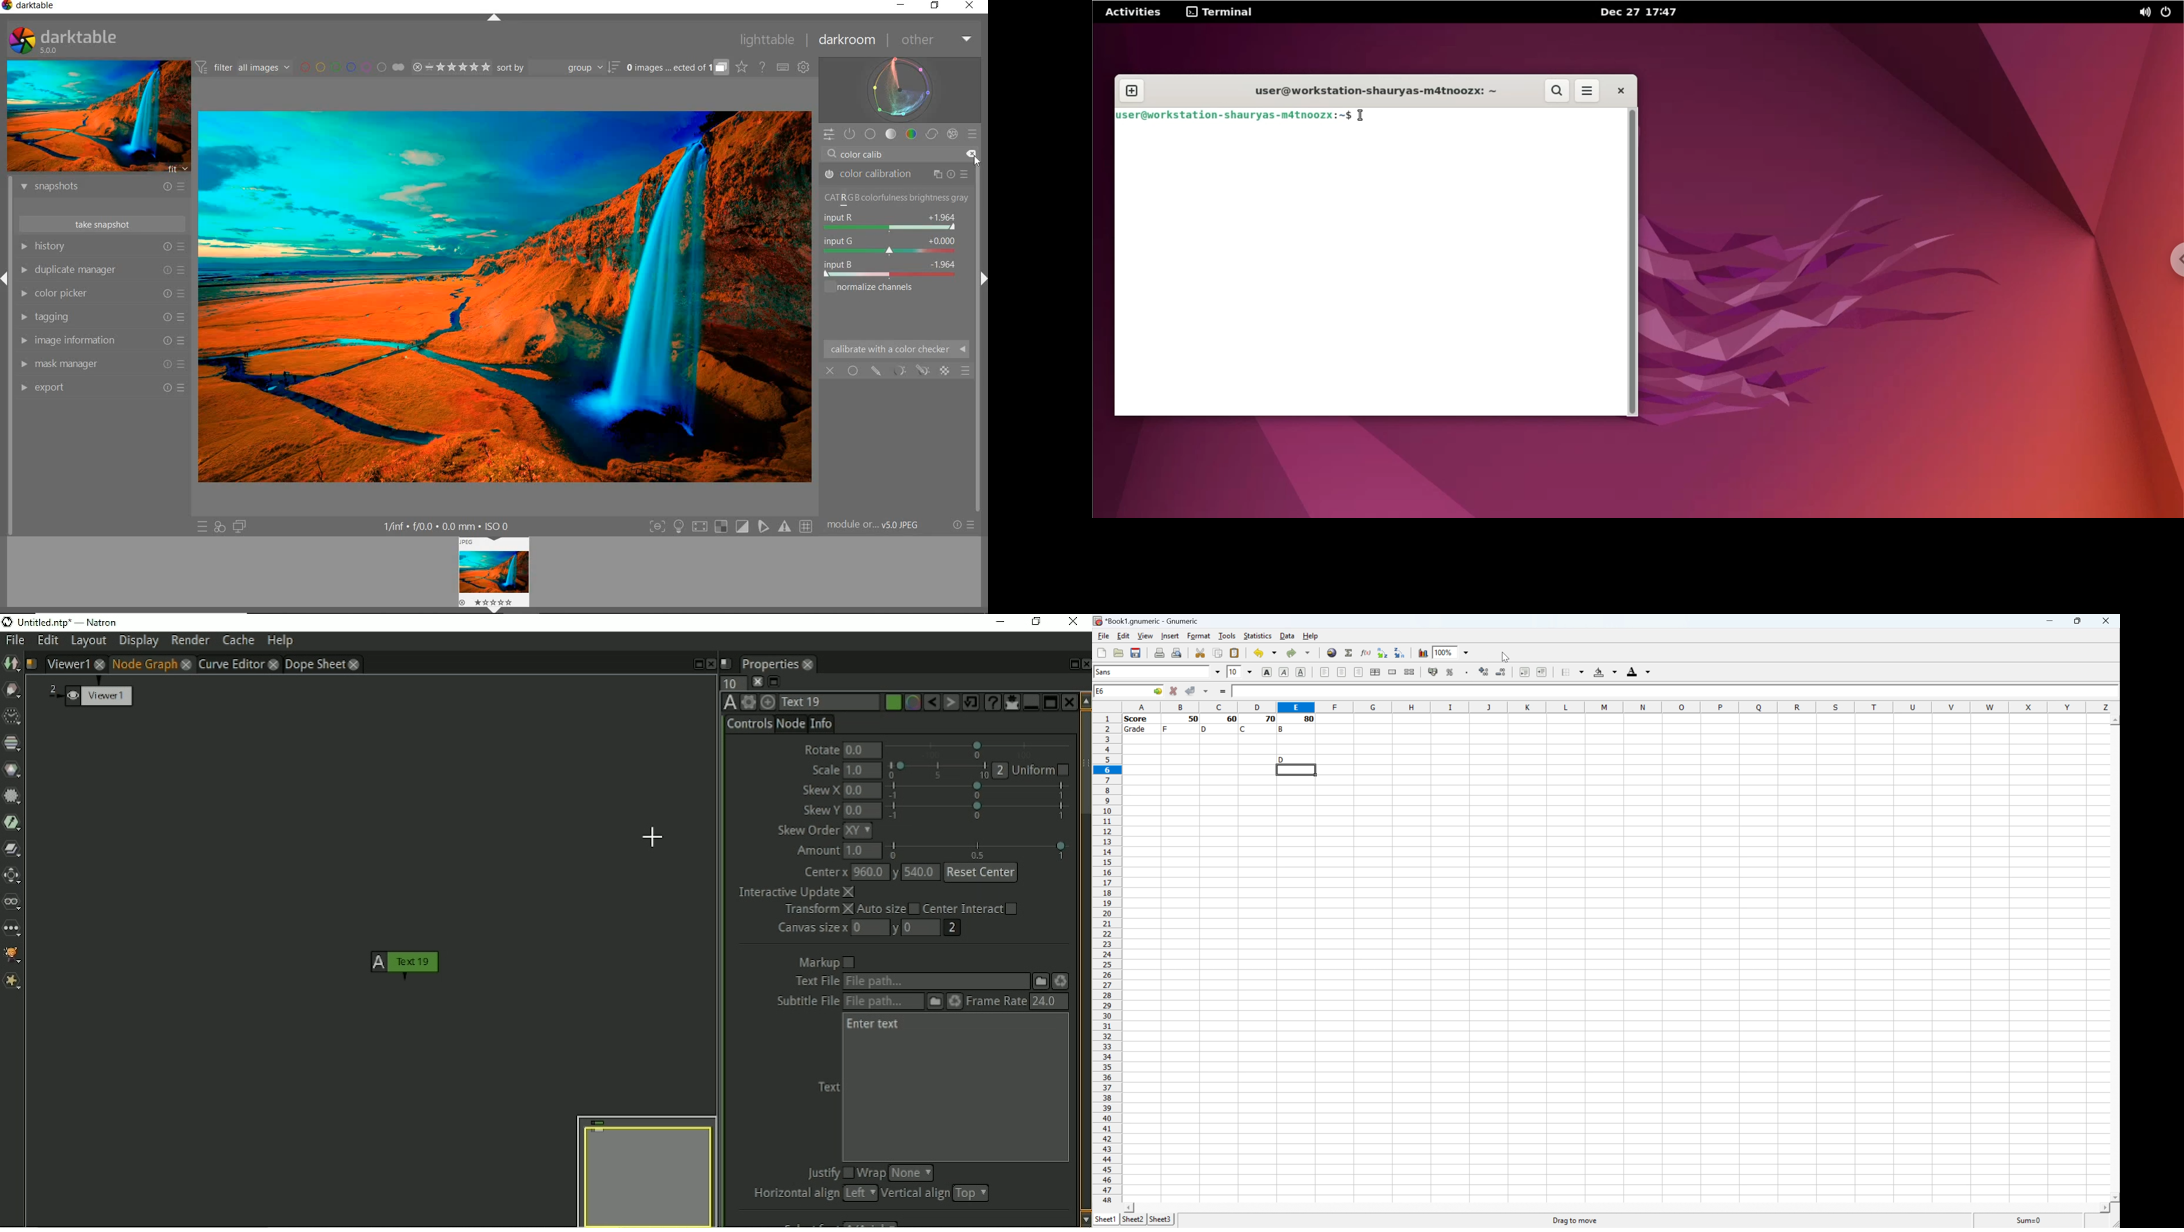 The height and width of the screenshot is (1232, 2184). What do you see at coordinates (1297, 745) in the screenshot?
I see `cells` at bounding box center [1297, 745].